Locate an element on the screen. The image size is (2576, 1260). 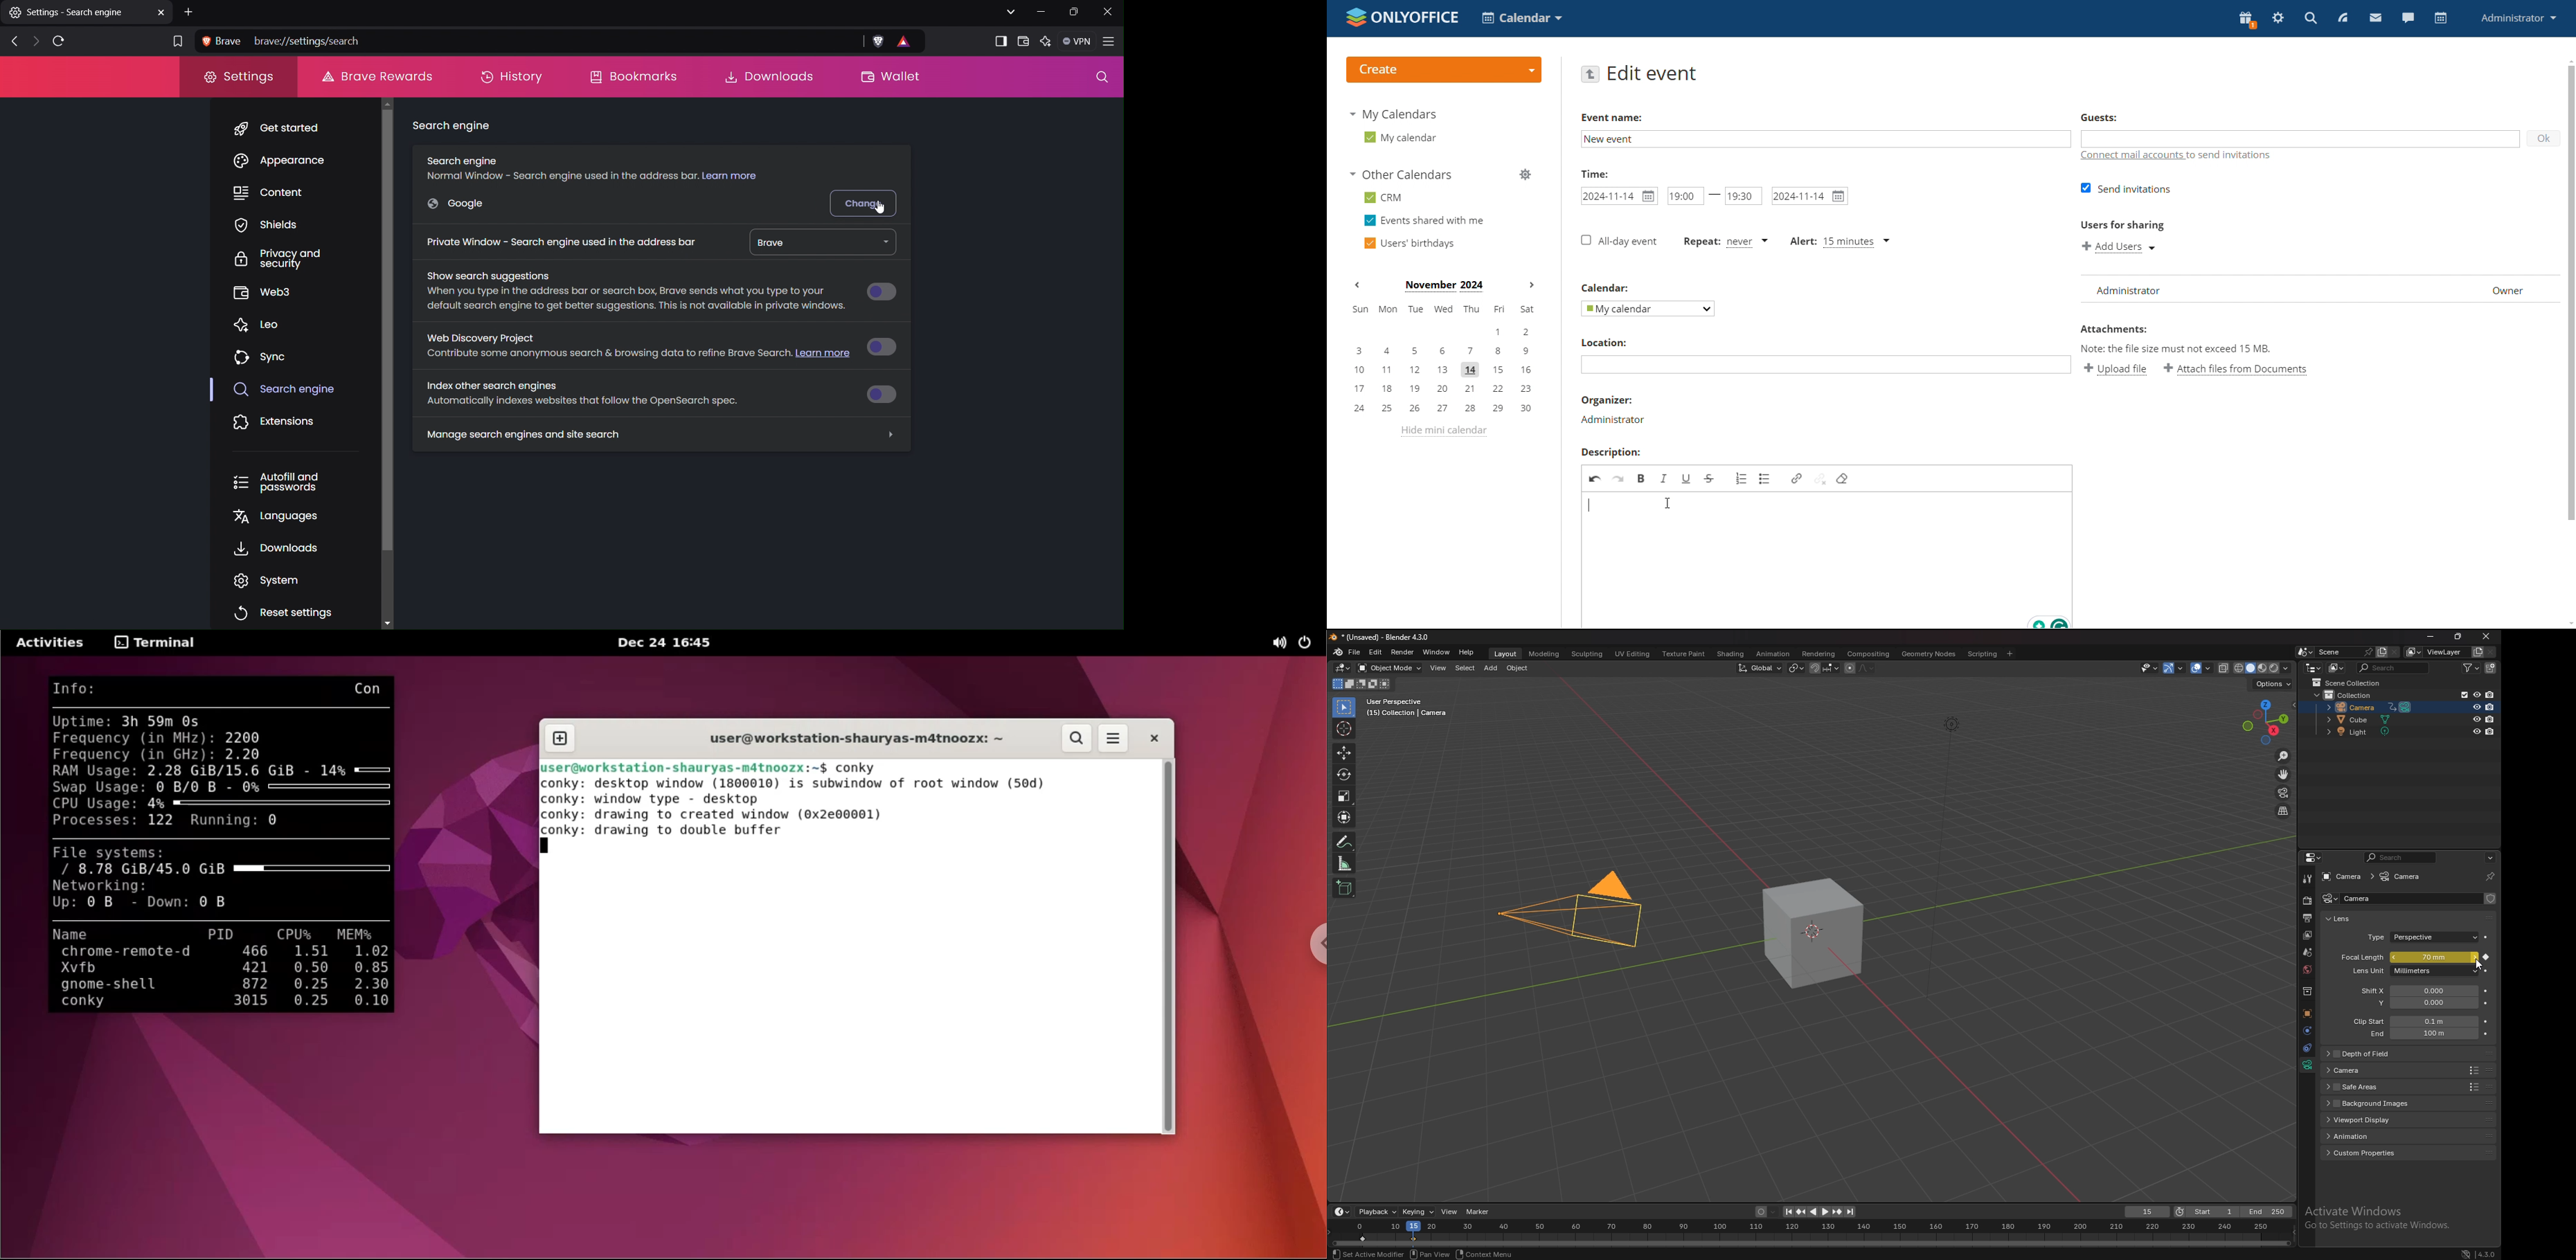
browse scene is located at coordinates (2304, 652).